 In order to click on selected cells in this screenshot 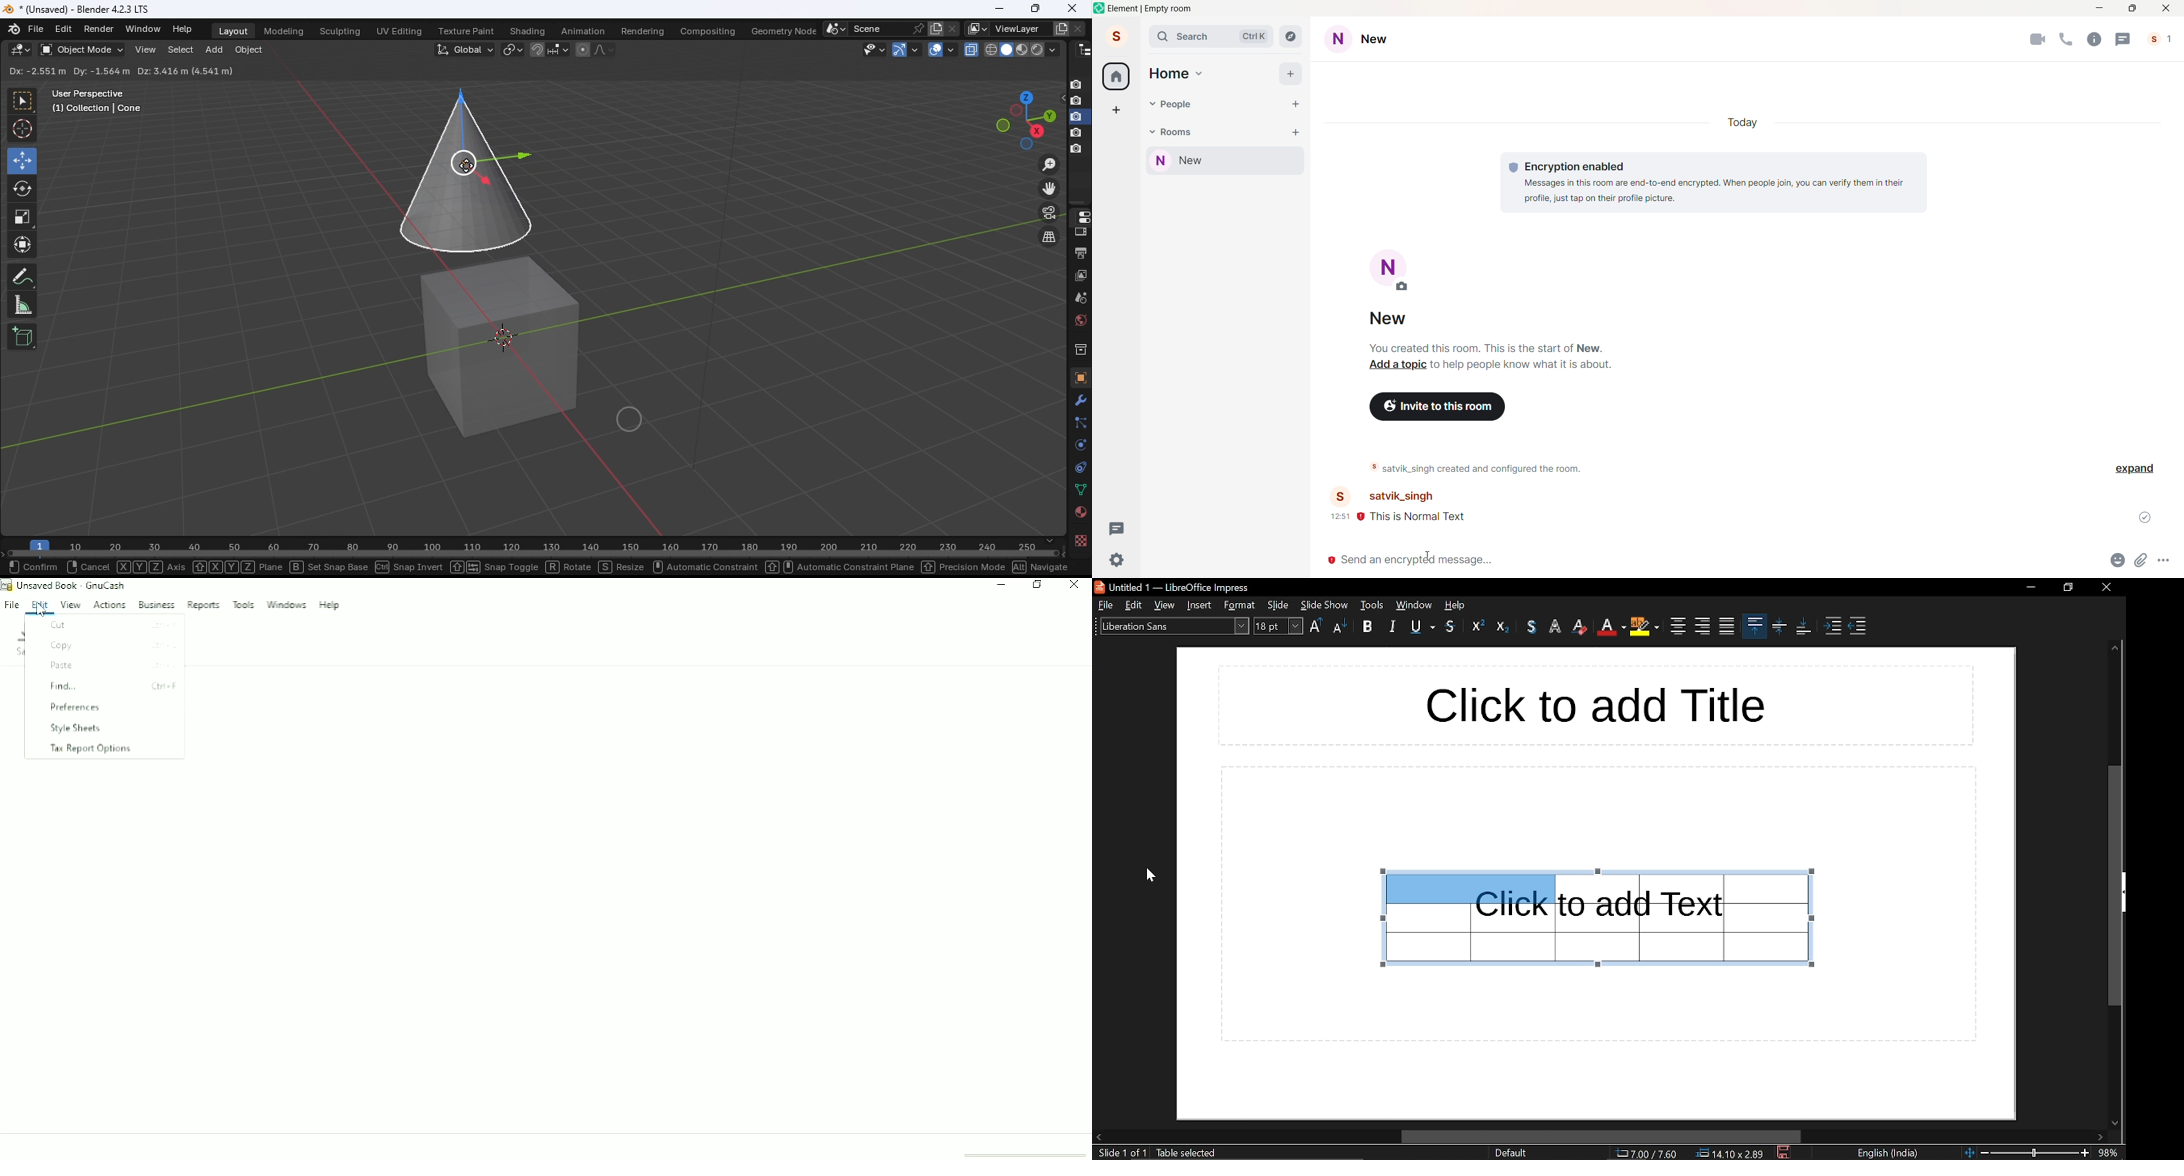, I will do `click(1469, 888)`.